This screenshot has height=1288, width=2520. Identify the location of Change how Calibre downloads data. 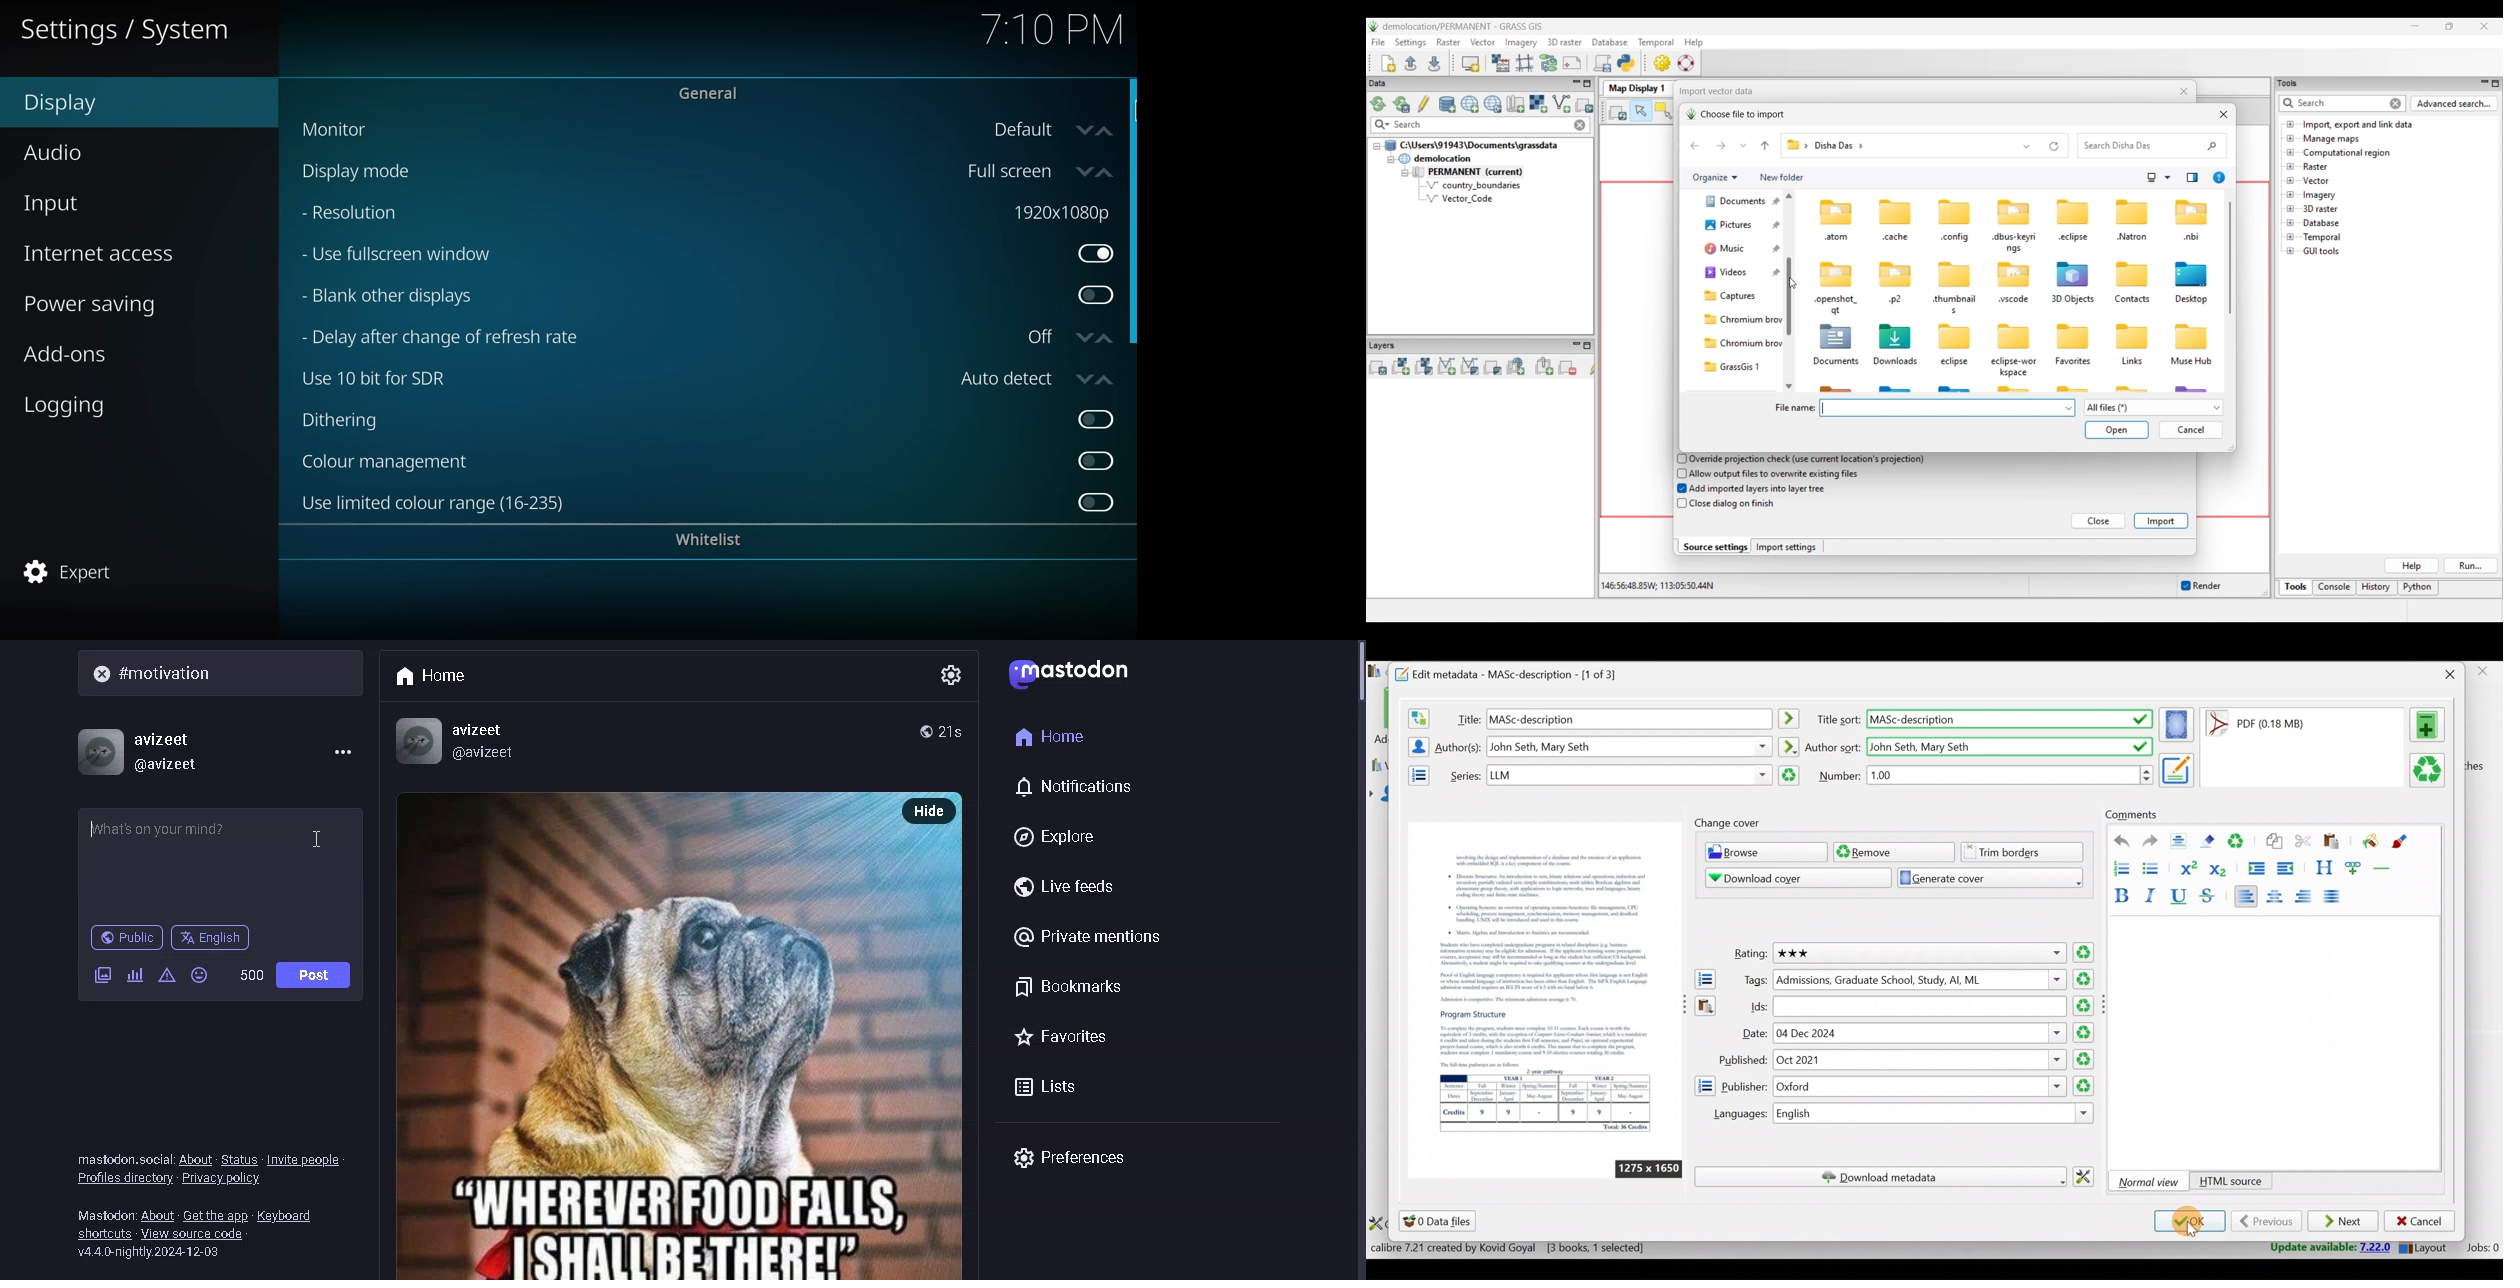
(2088, 1175).